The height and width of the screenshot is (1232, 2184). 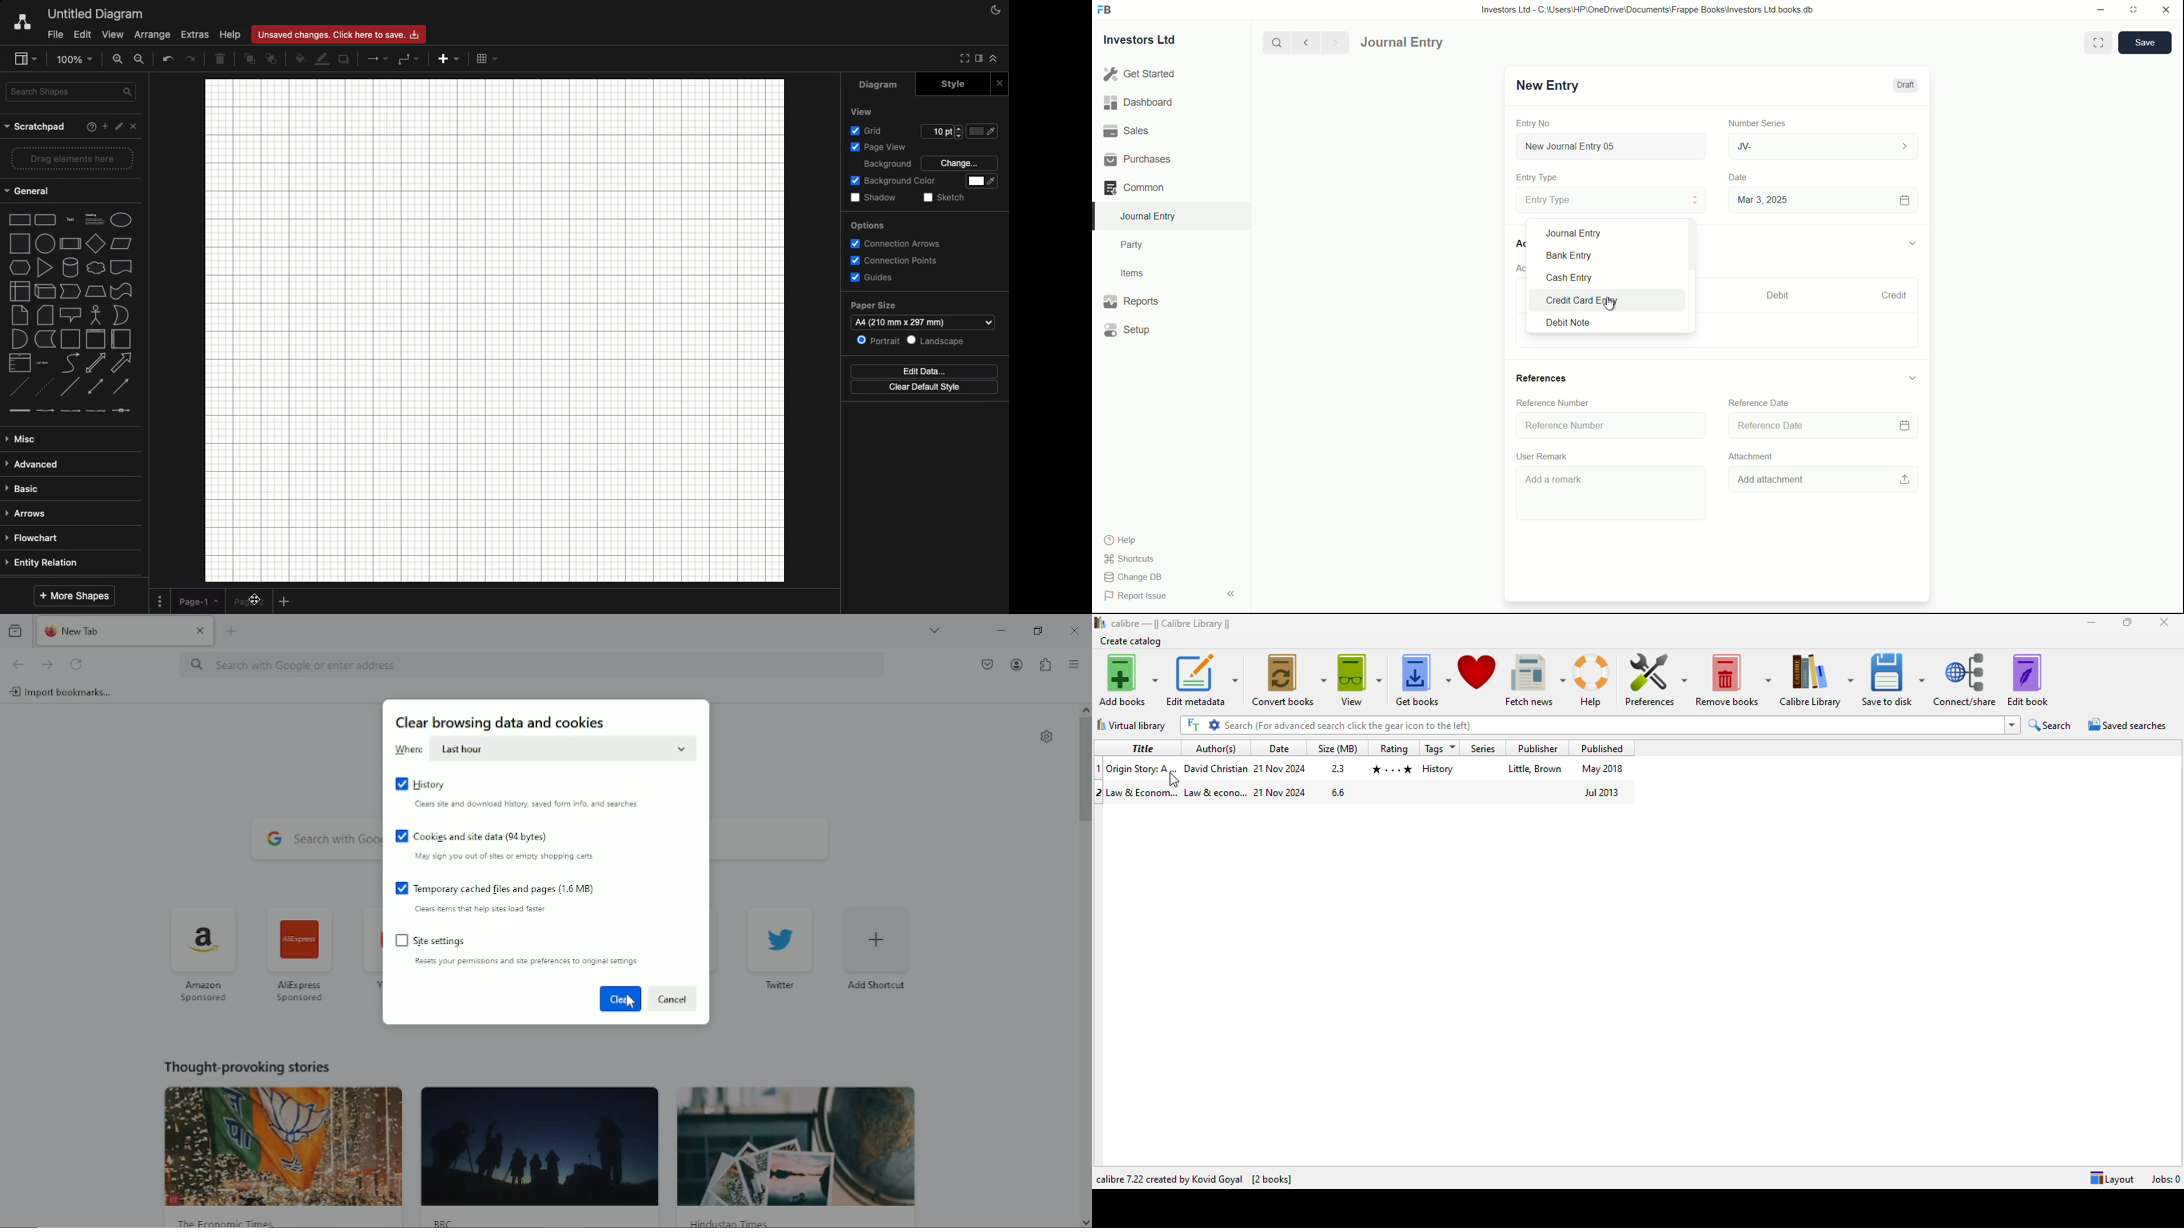 What do you see at coordinates (871, 276) in the screenshot?
I see `Guides ` at bounding box center [871, 276].